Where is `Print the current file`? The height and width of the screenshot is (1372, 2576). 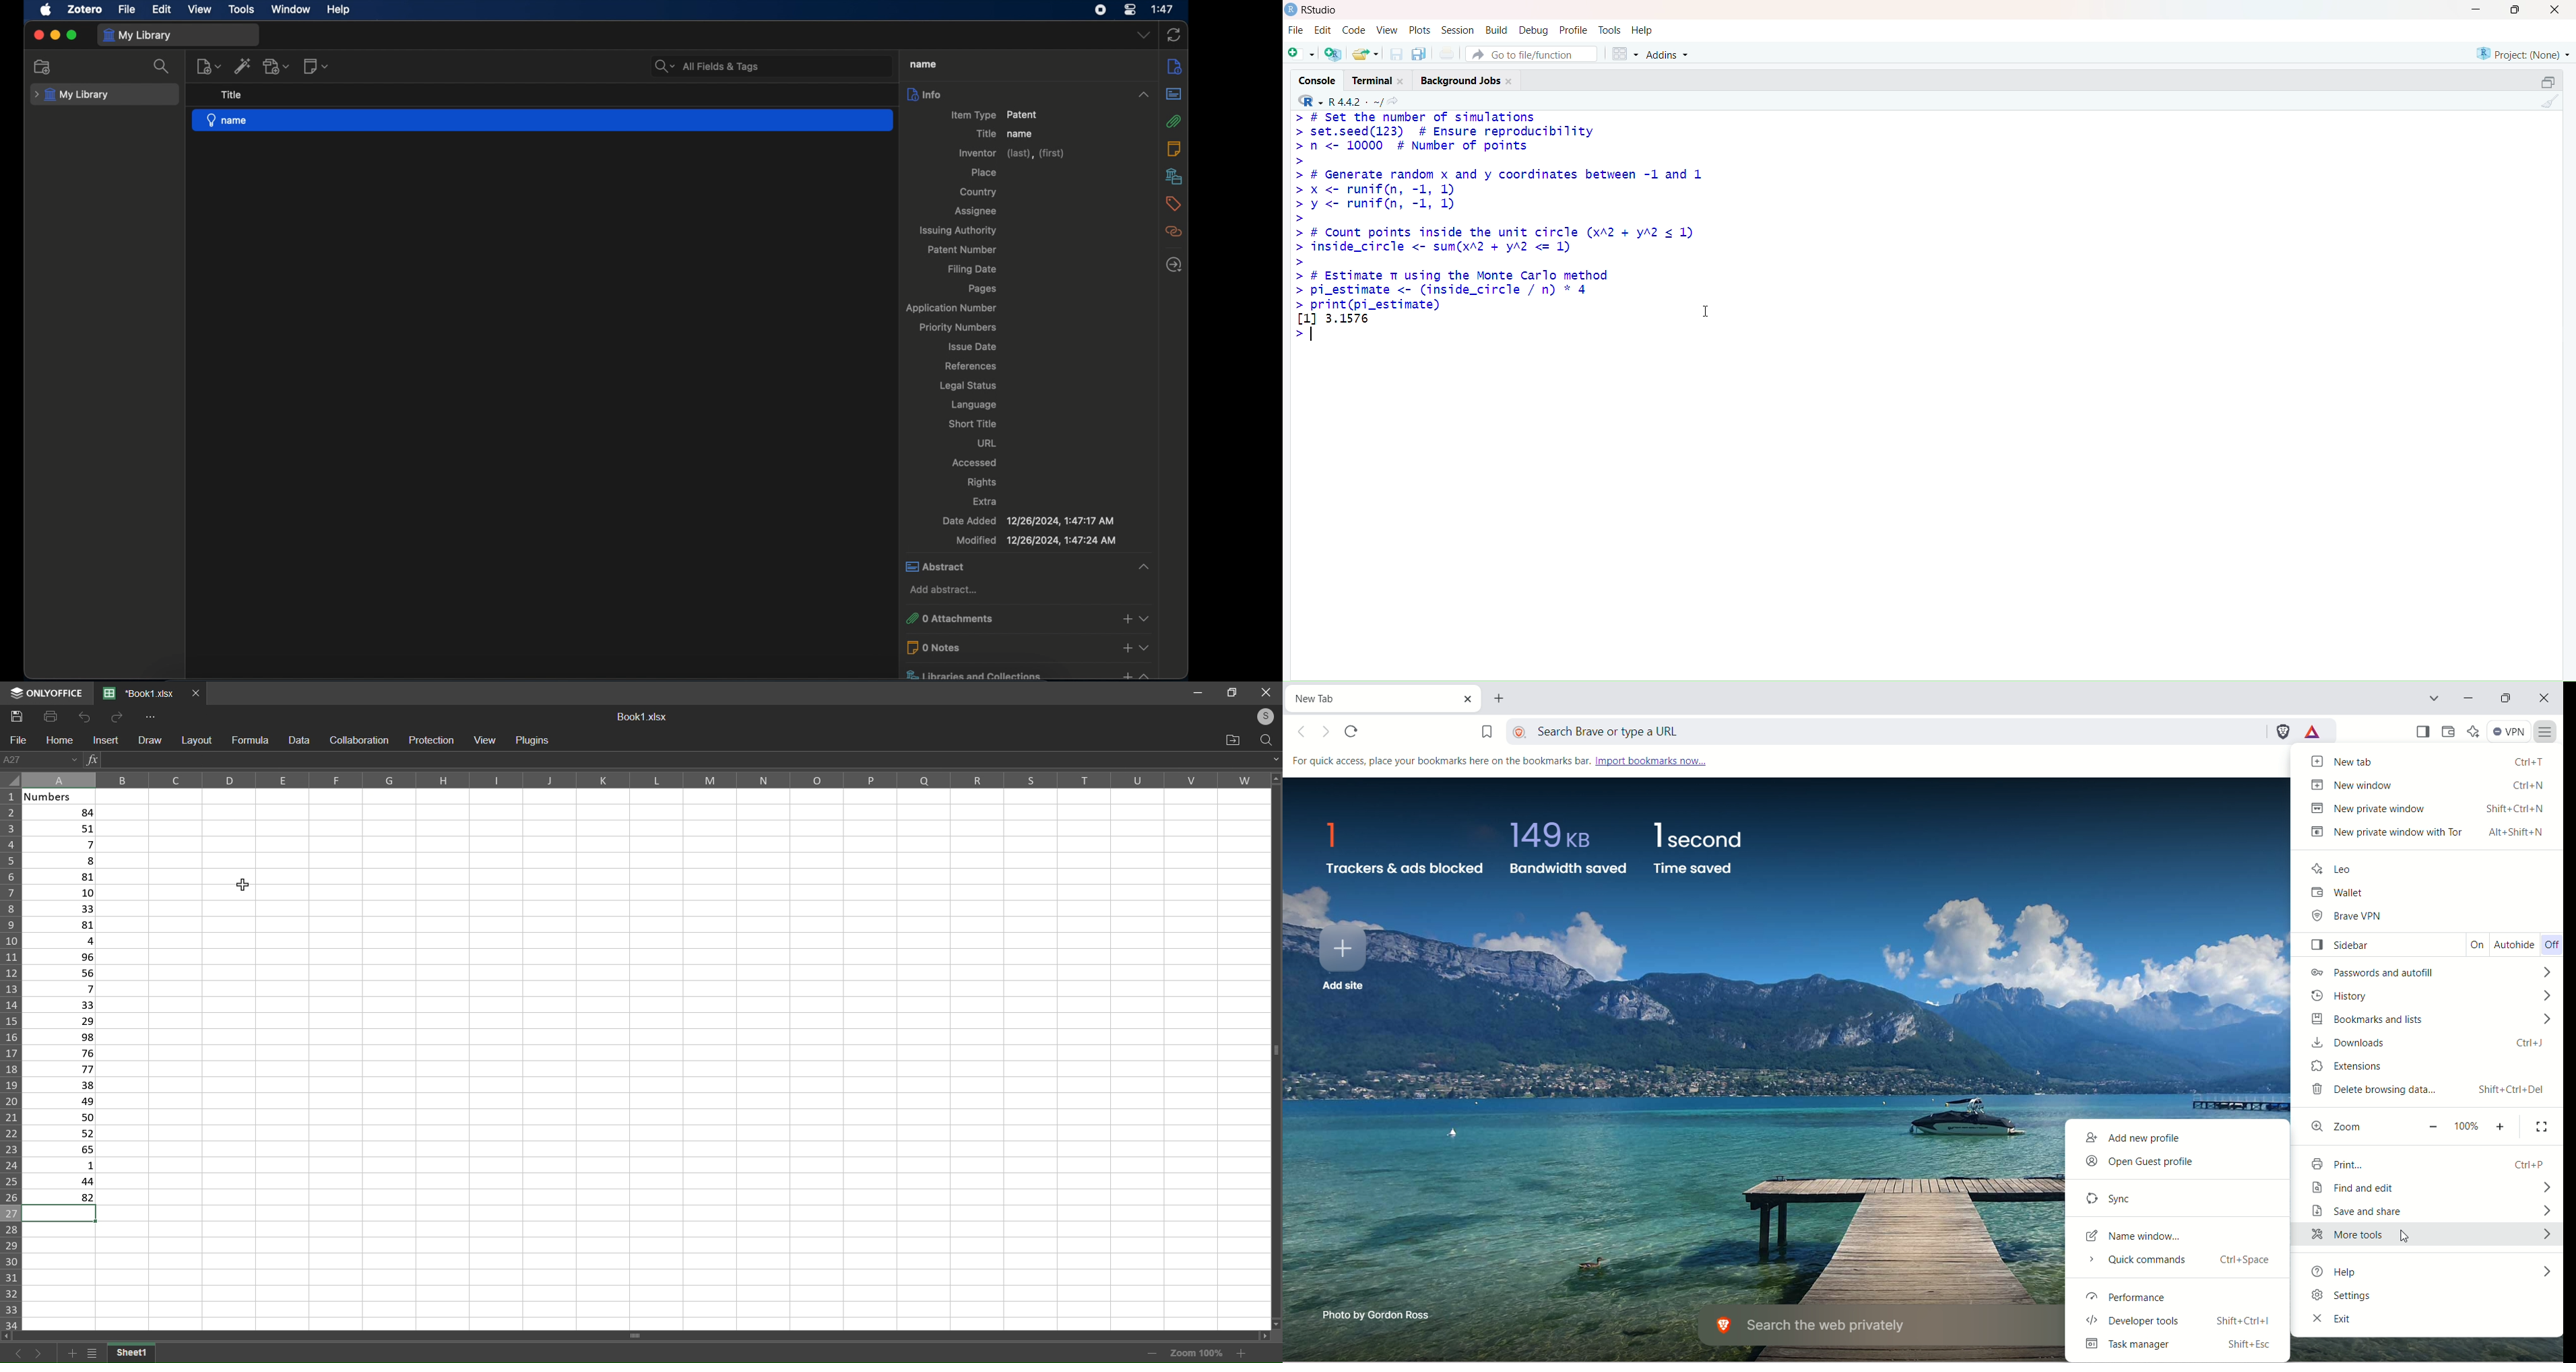
Print the current file is located at coordinates (1449, 51).